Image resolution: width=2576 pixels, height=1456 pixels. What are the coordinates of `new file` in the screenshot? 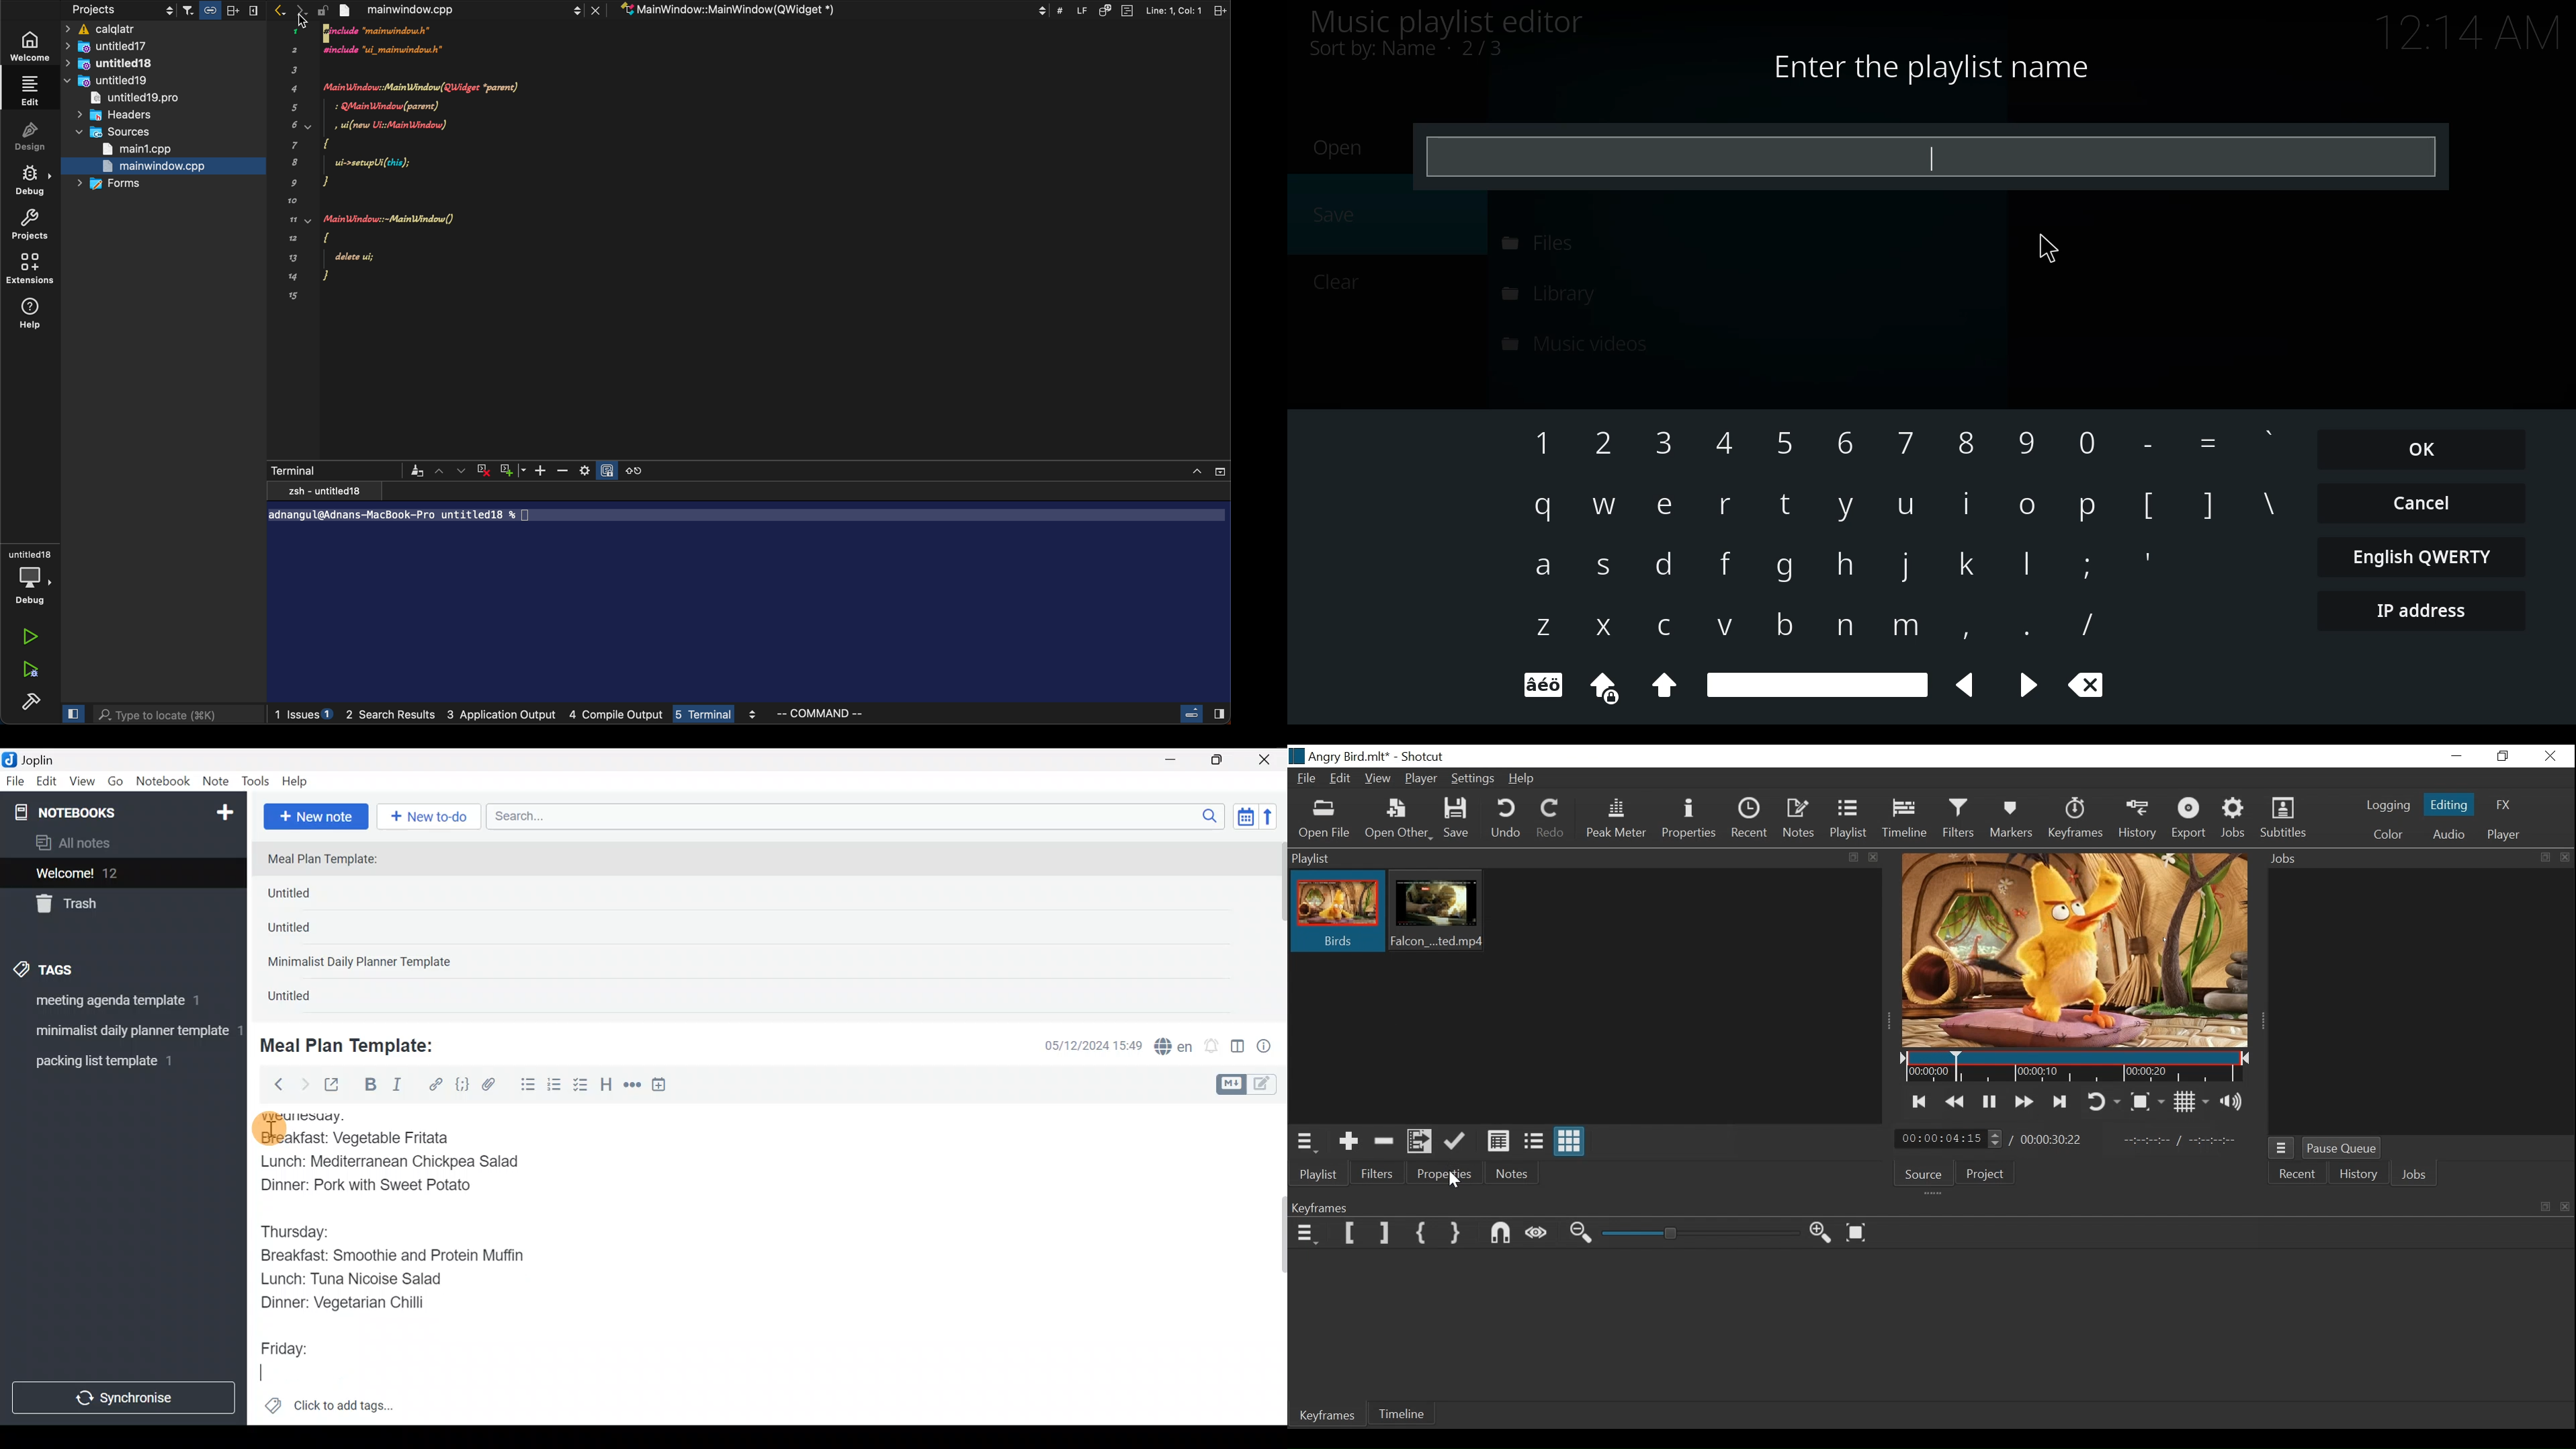 It's located at (404, 169).